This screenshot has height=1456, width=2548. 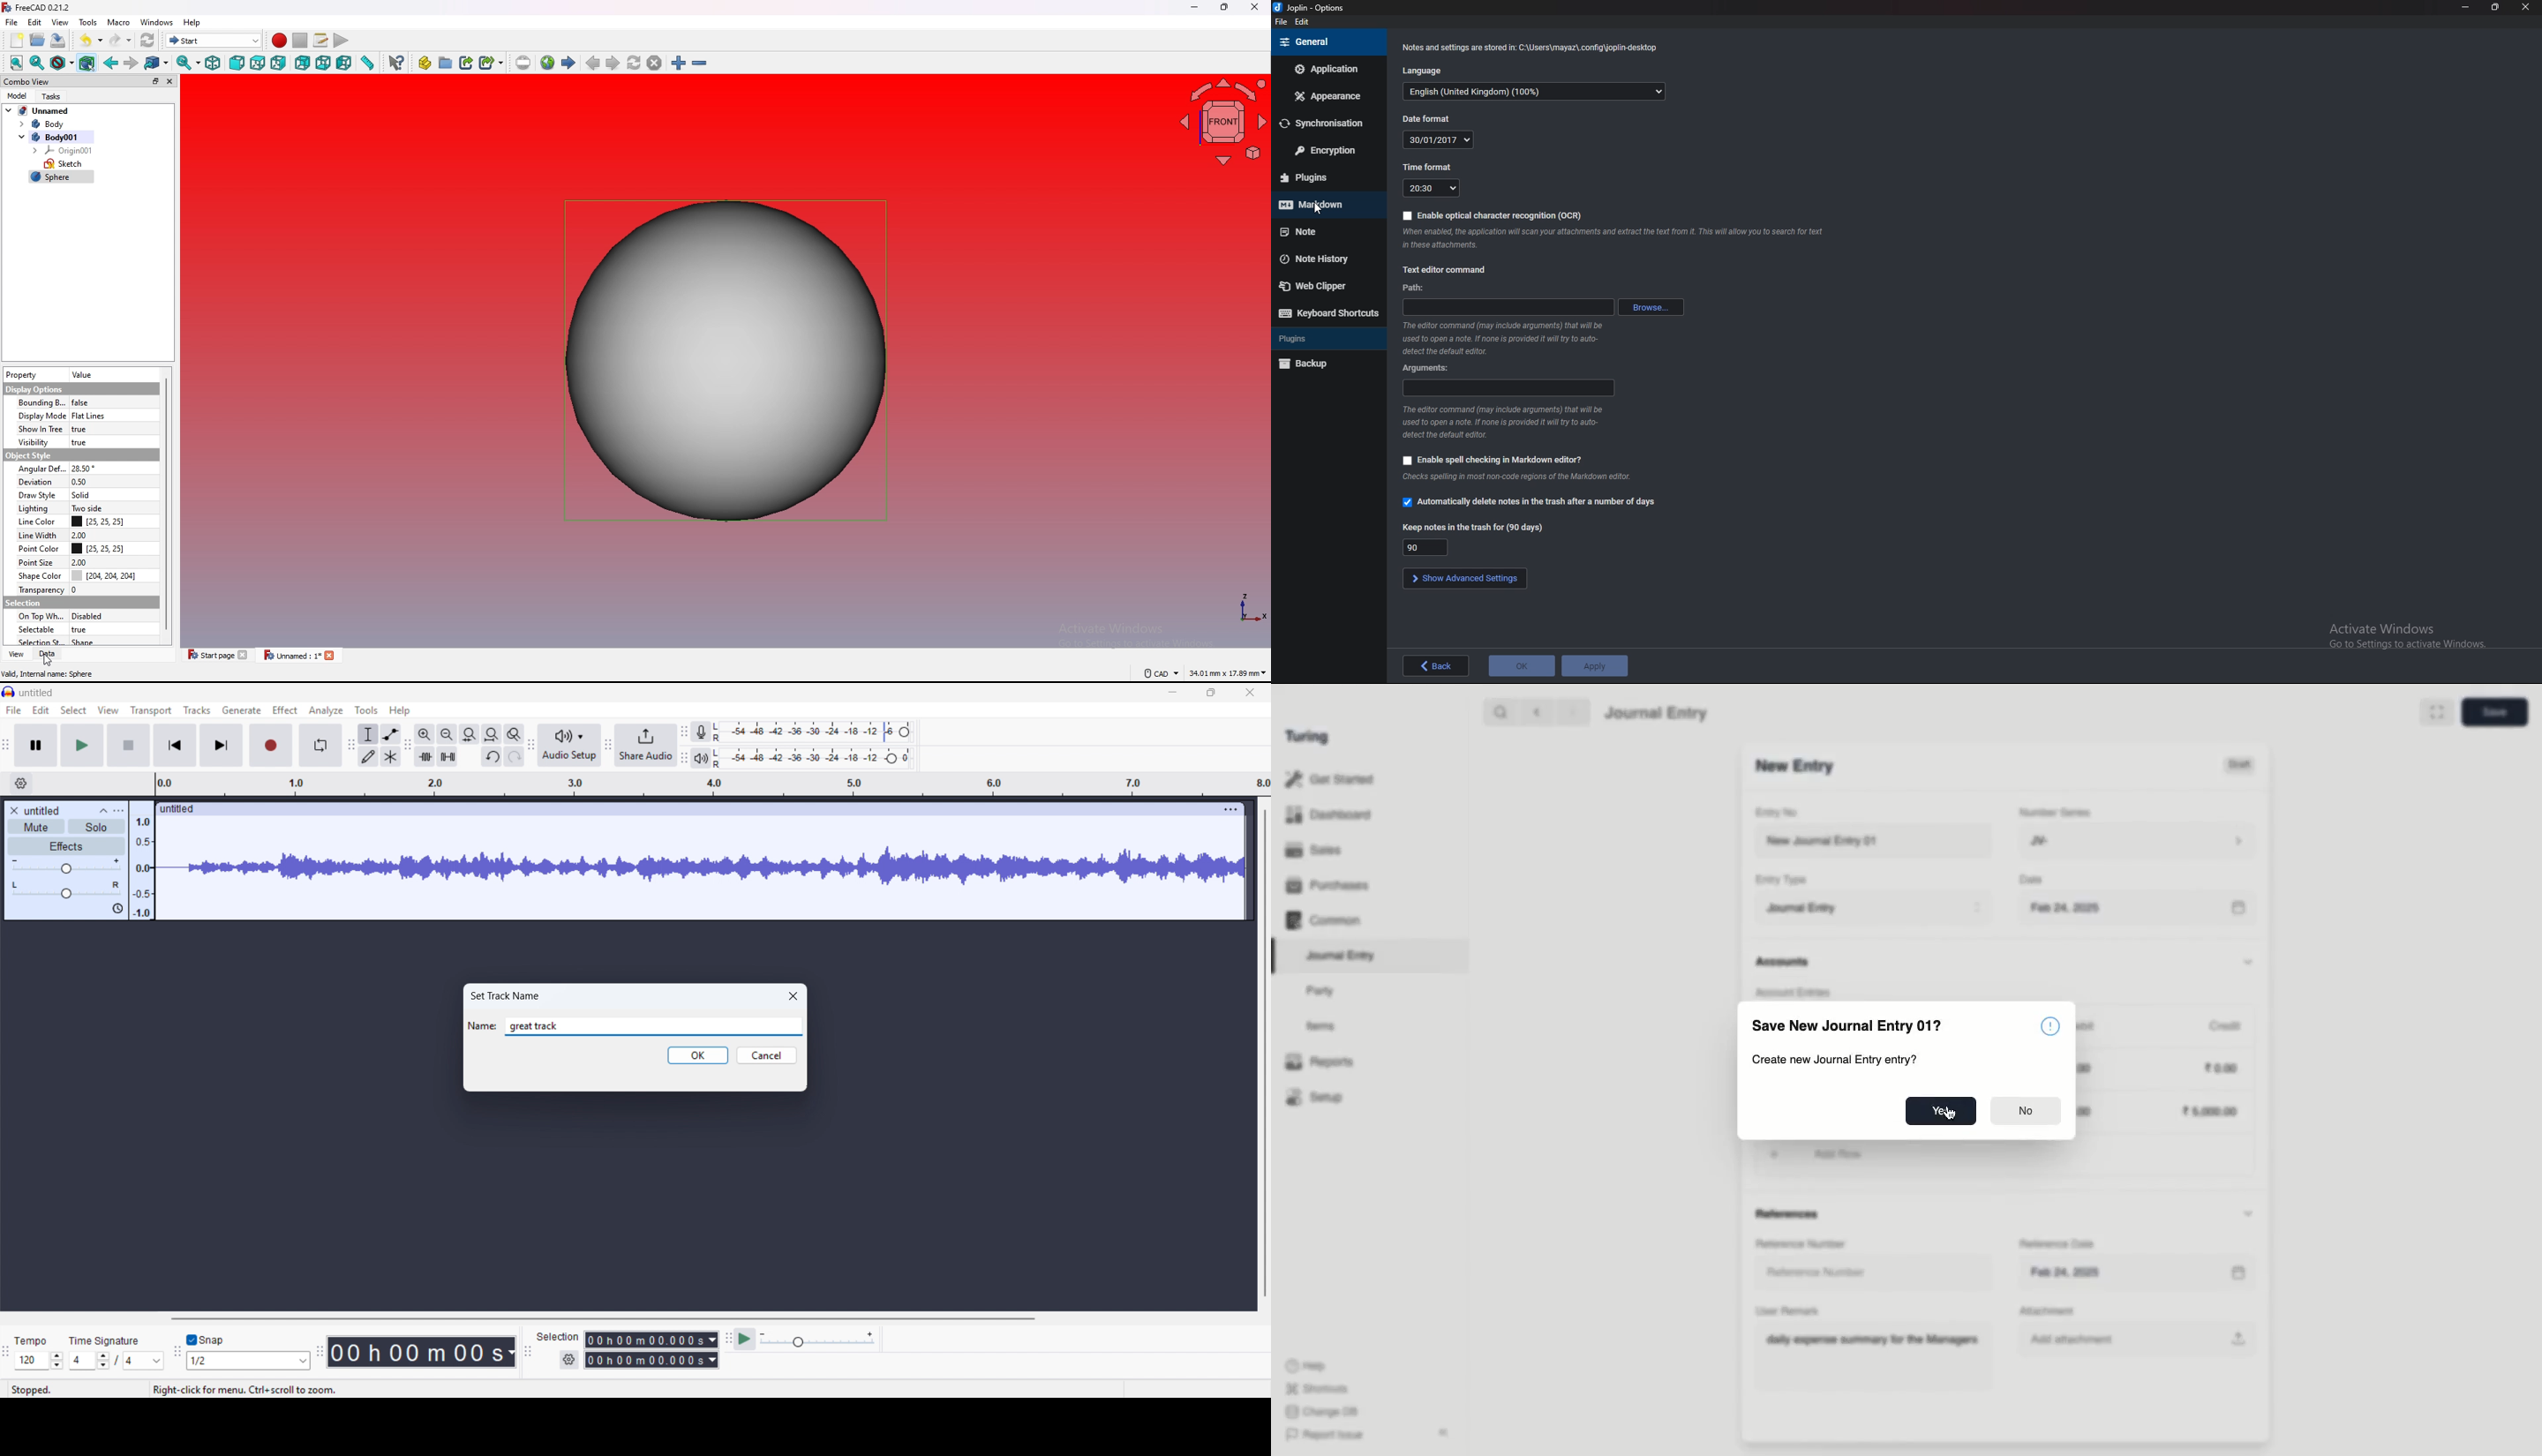 What do you see at coordinates (2467, 7) in the screenshot?
I see `minimize` at bounding box center [2467, 7].